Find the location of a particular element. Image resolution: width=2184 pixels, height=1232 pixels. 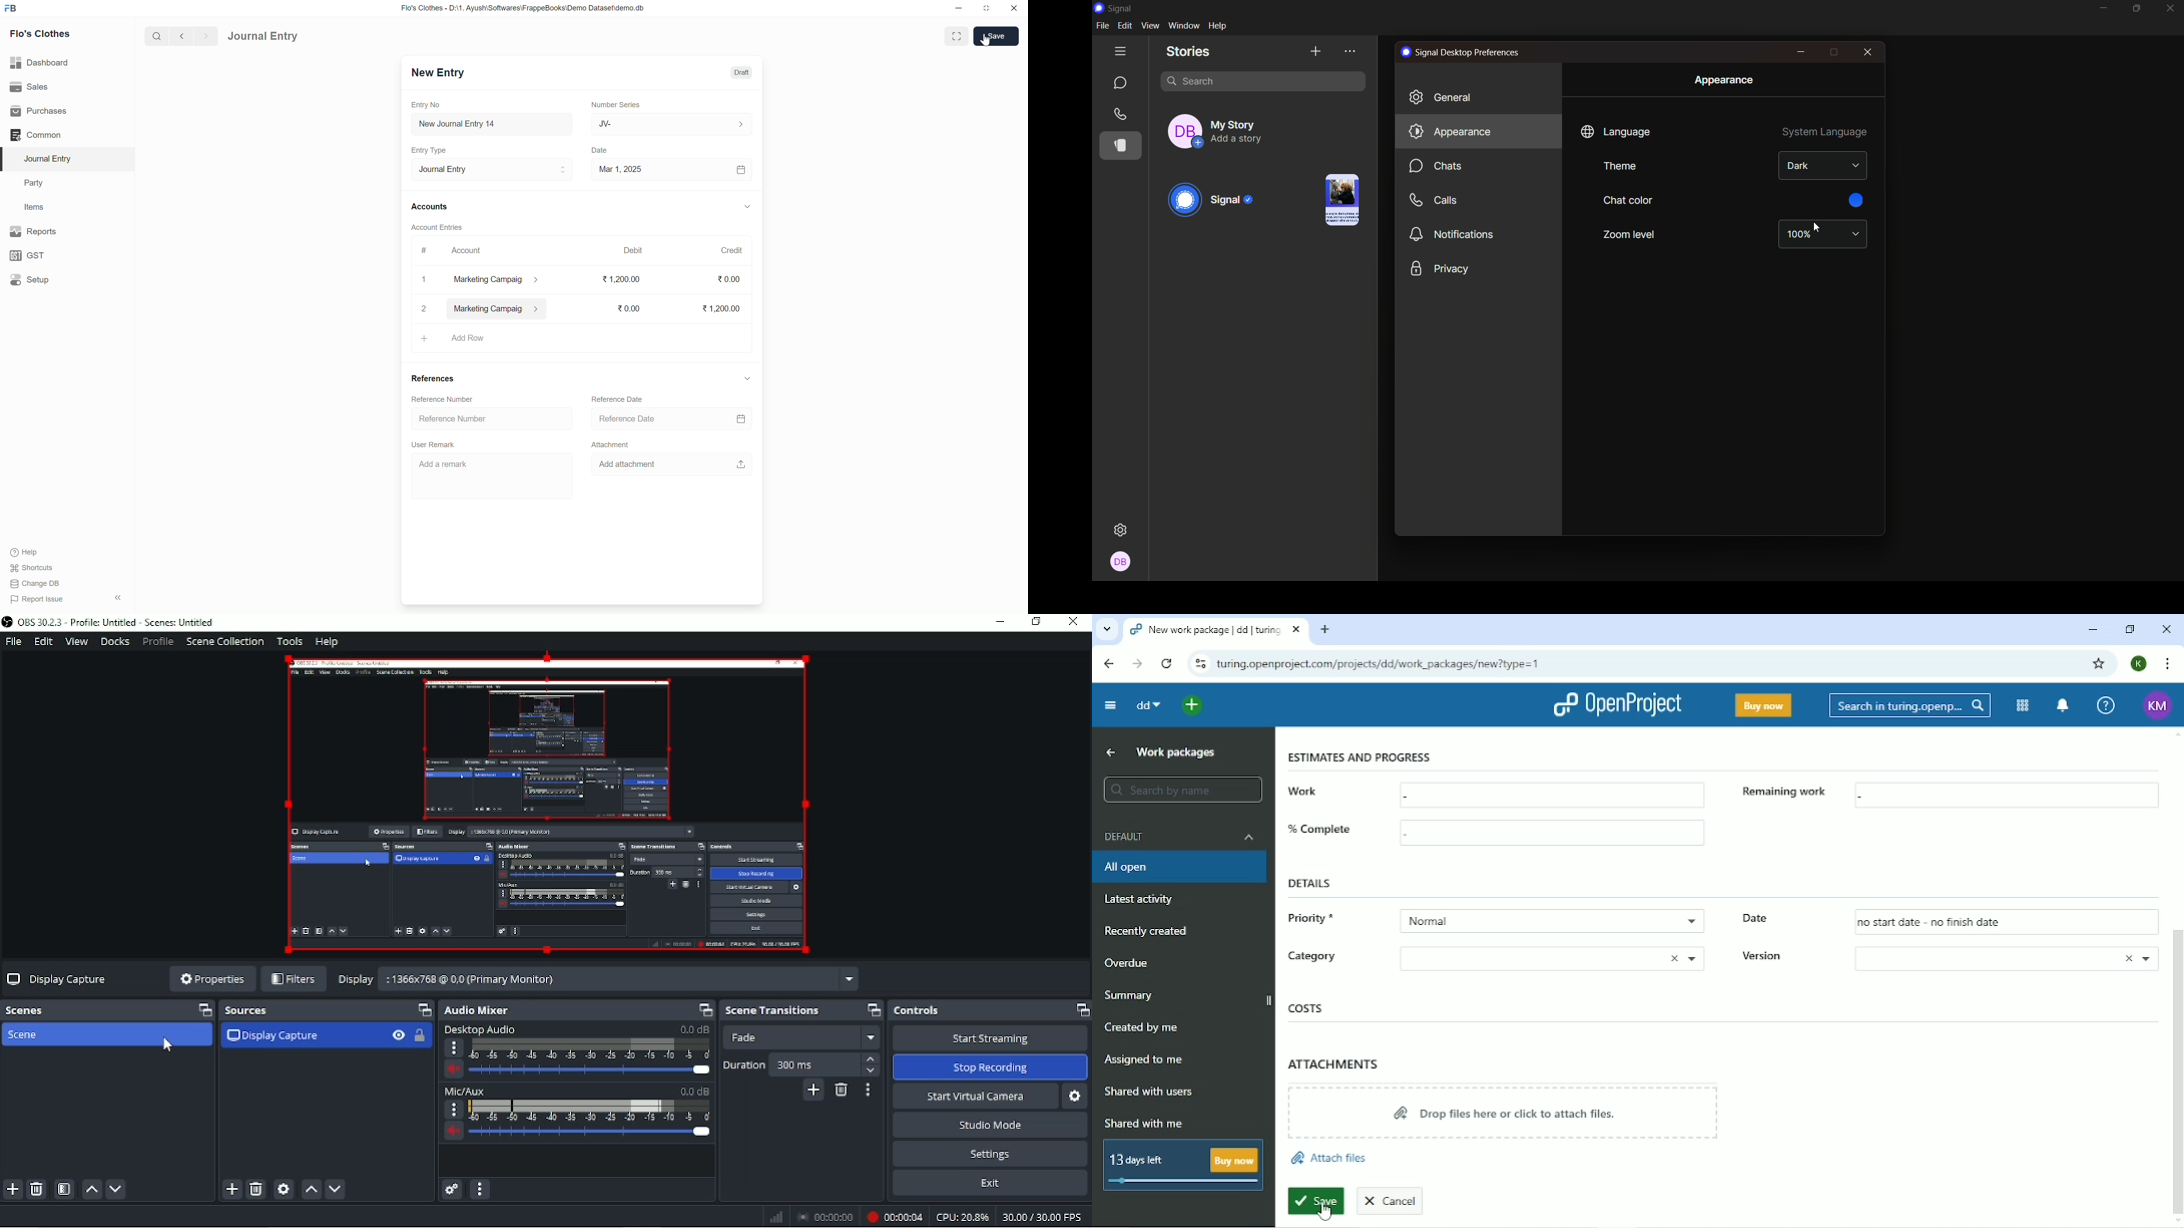

Reload this page is located at coordinates (1168, 664).